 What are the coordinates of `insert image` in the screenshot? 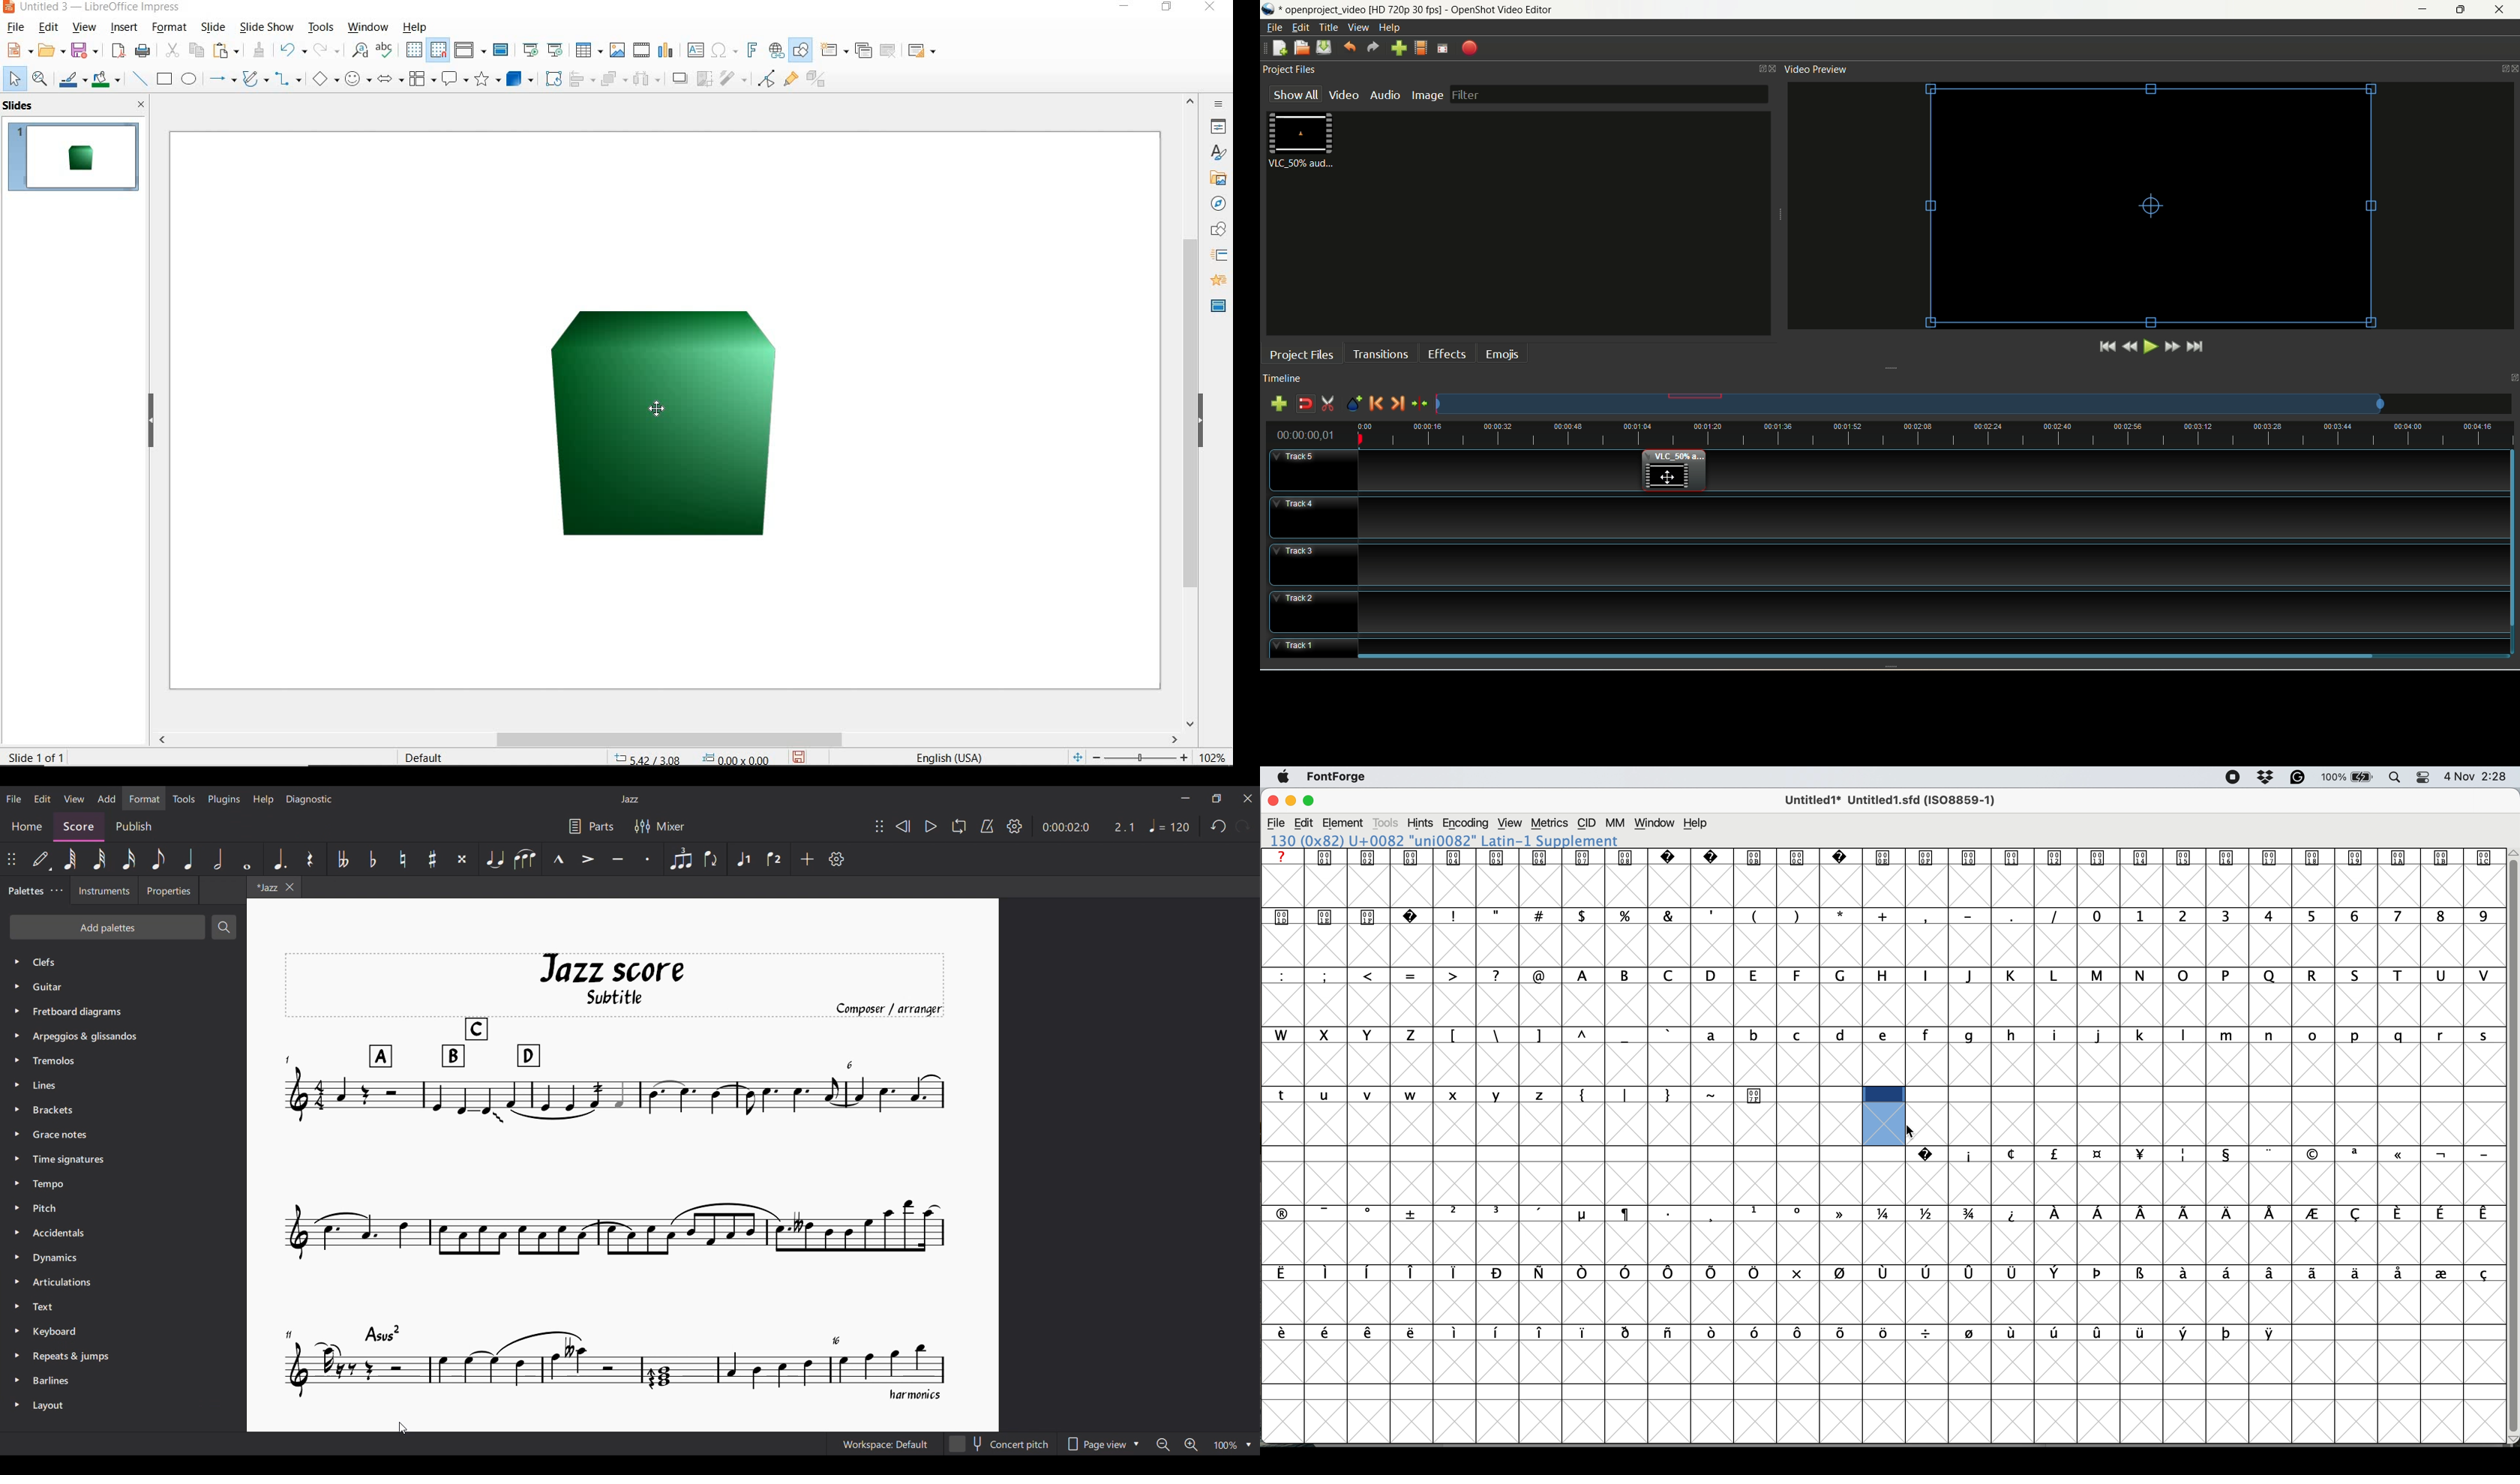 It's located at (617, 51).